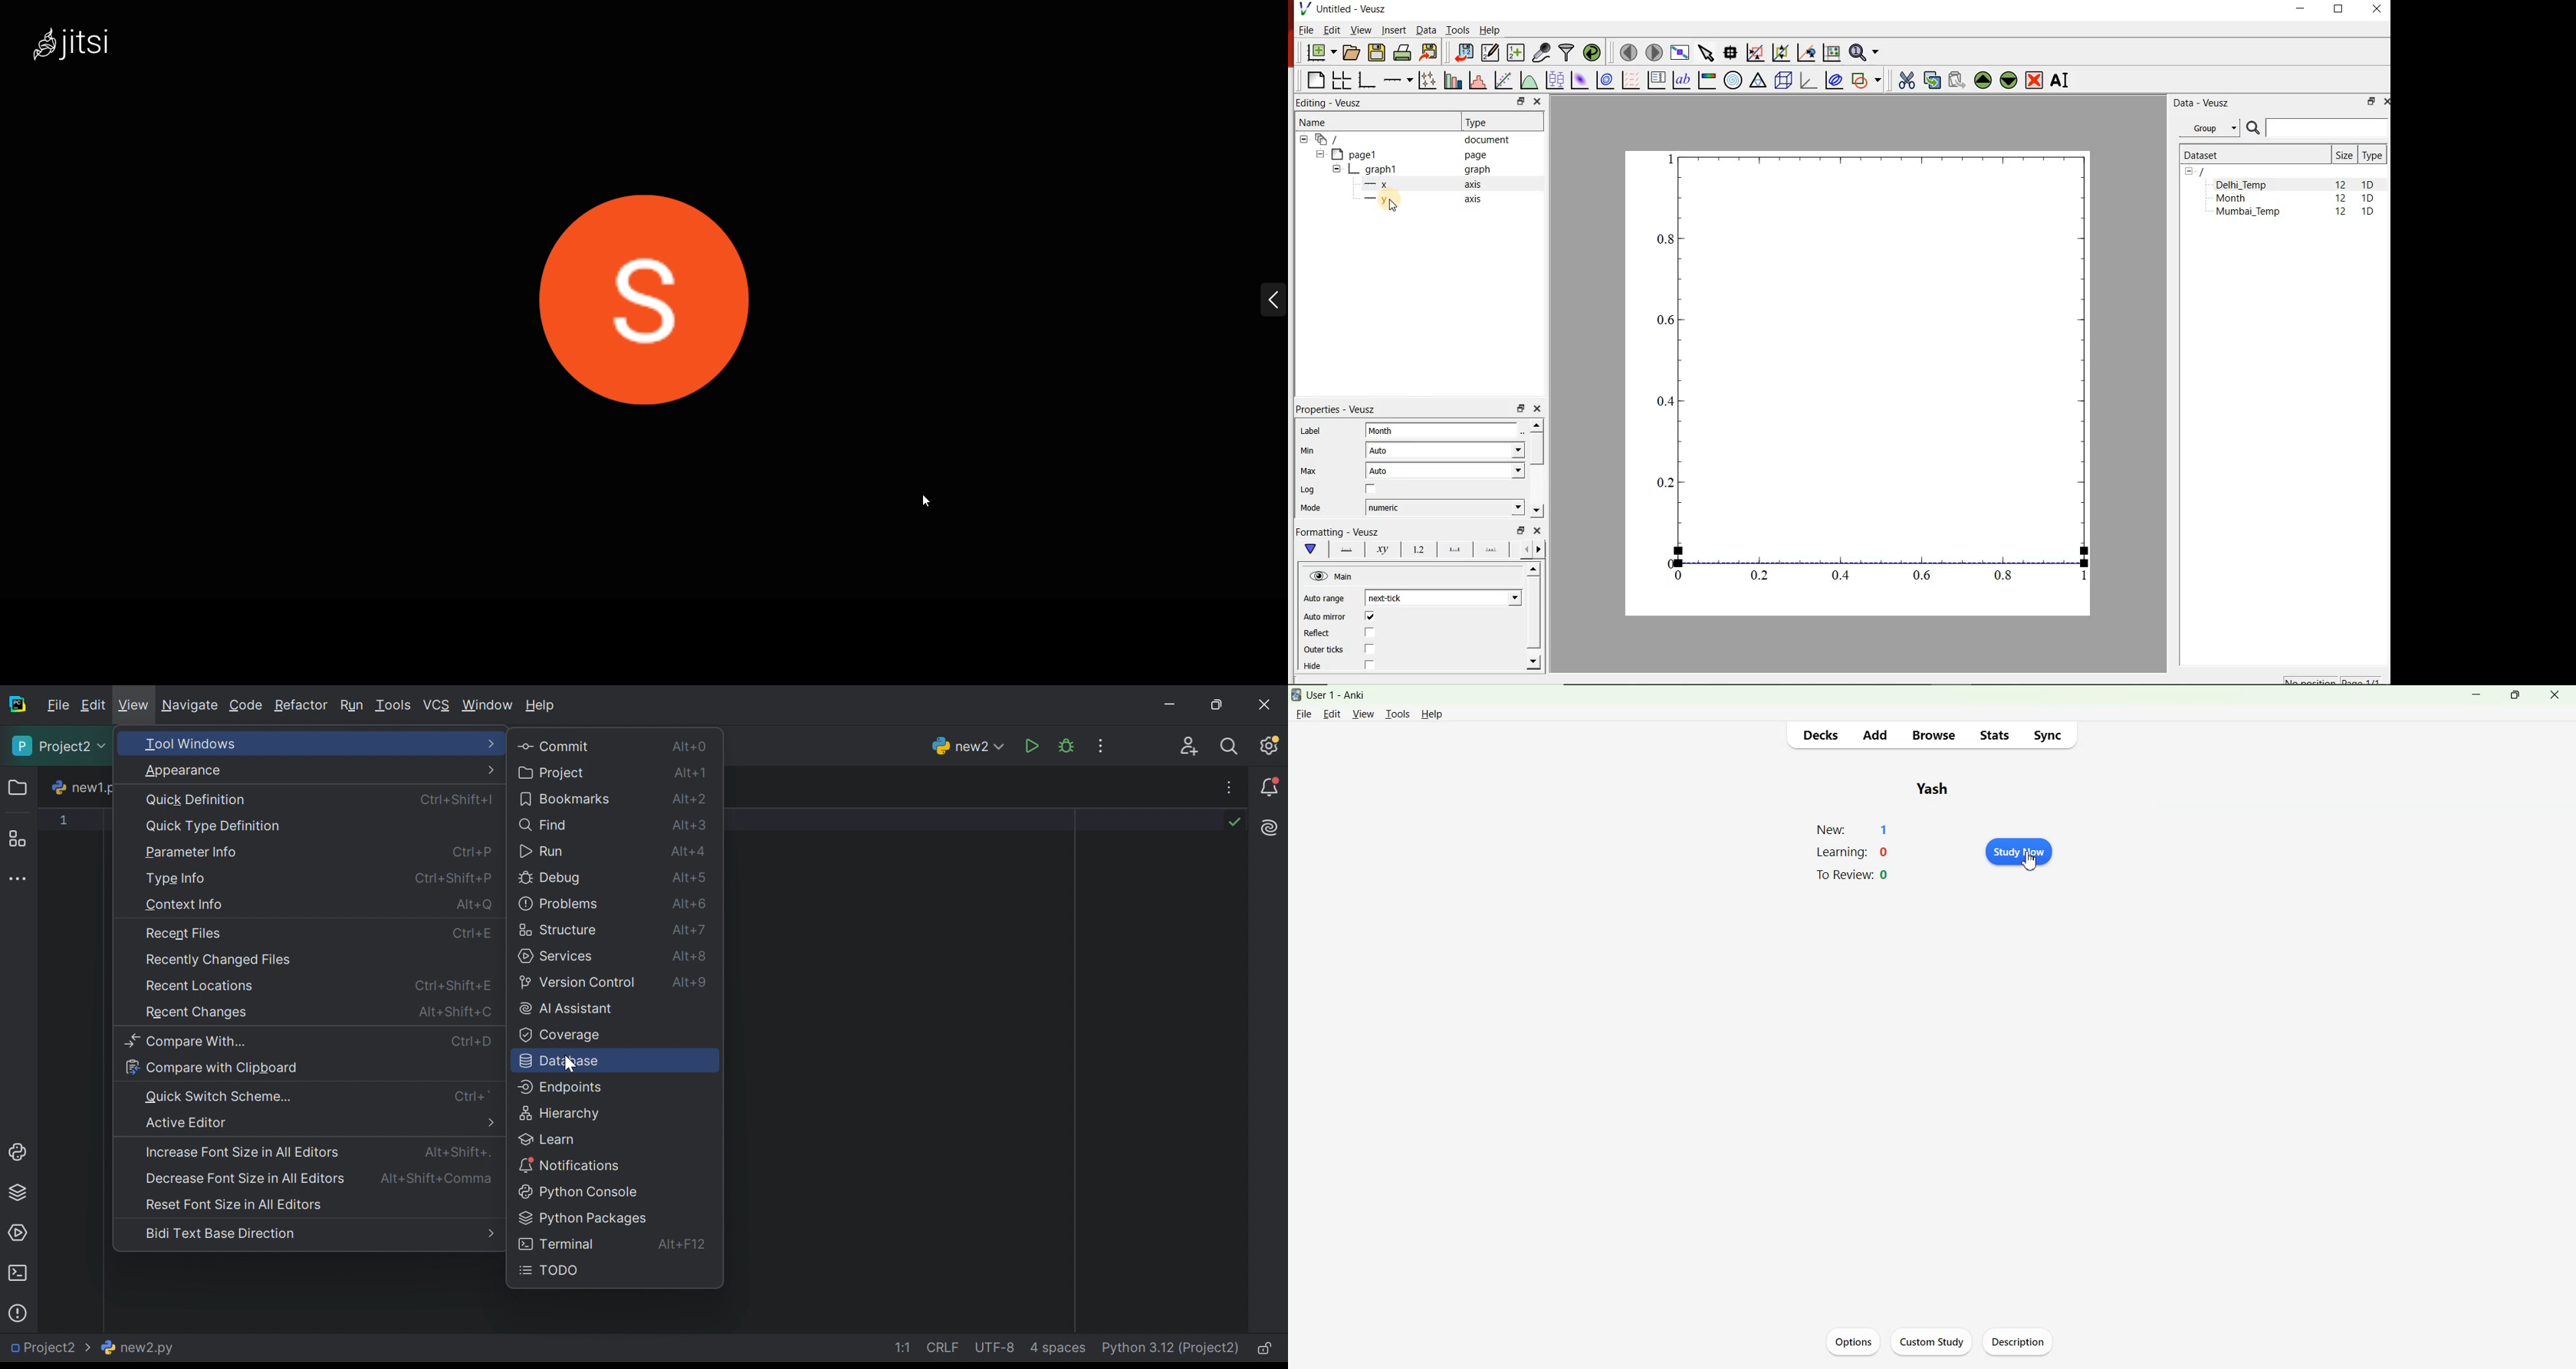  Describe the element at coordinates (1490, 53) in the screenshot. I see `edit and enter new datasets` at that location.